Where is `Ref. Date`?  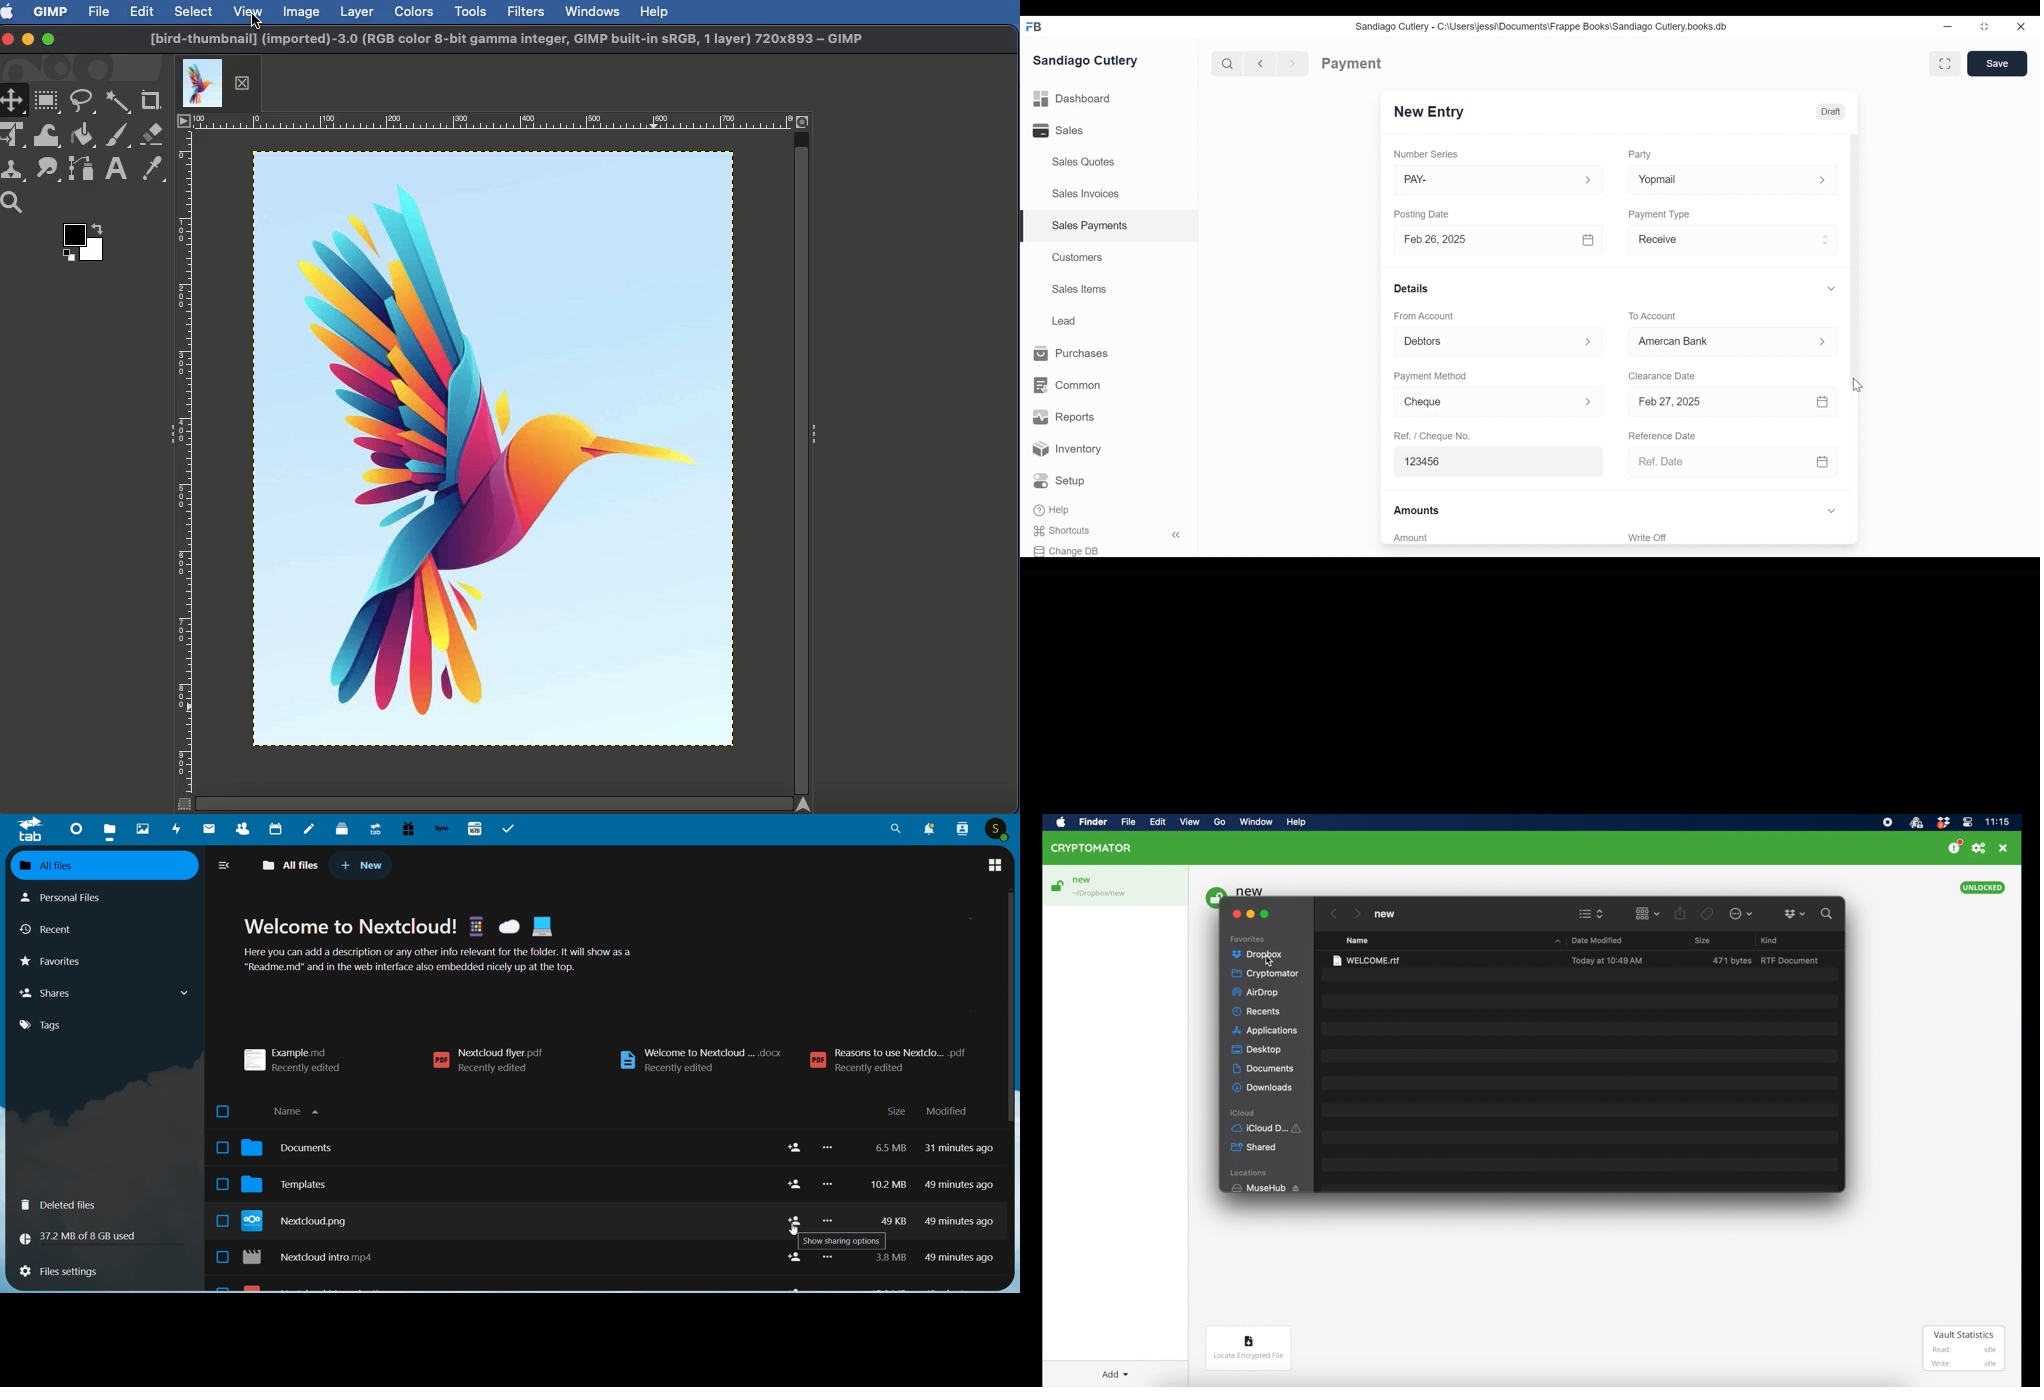 Ref. Date is located at coordinates (1718, 462).